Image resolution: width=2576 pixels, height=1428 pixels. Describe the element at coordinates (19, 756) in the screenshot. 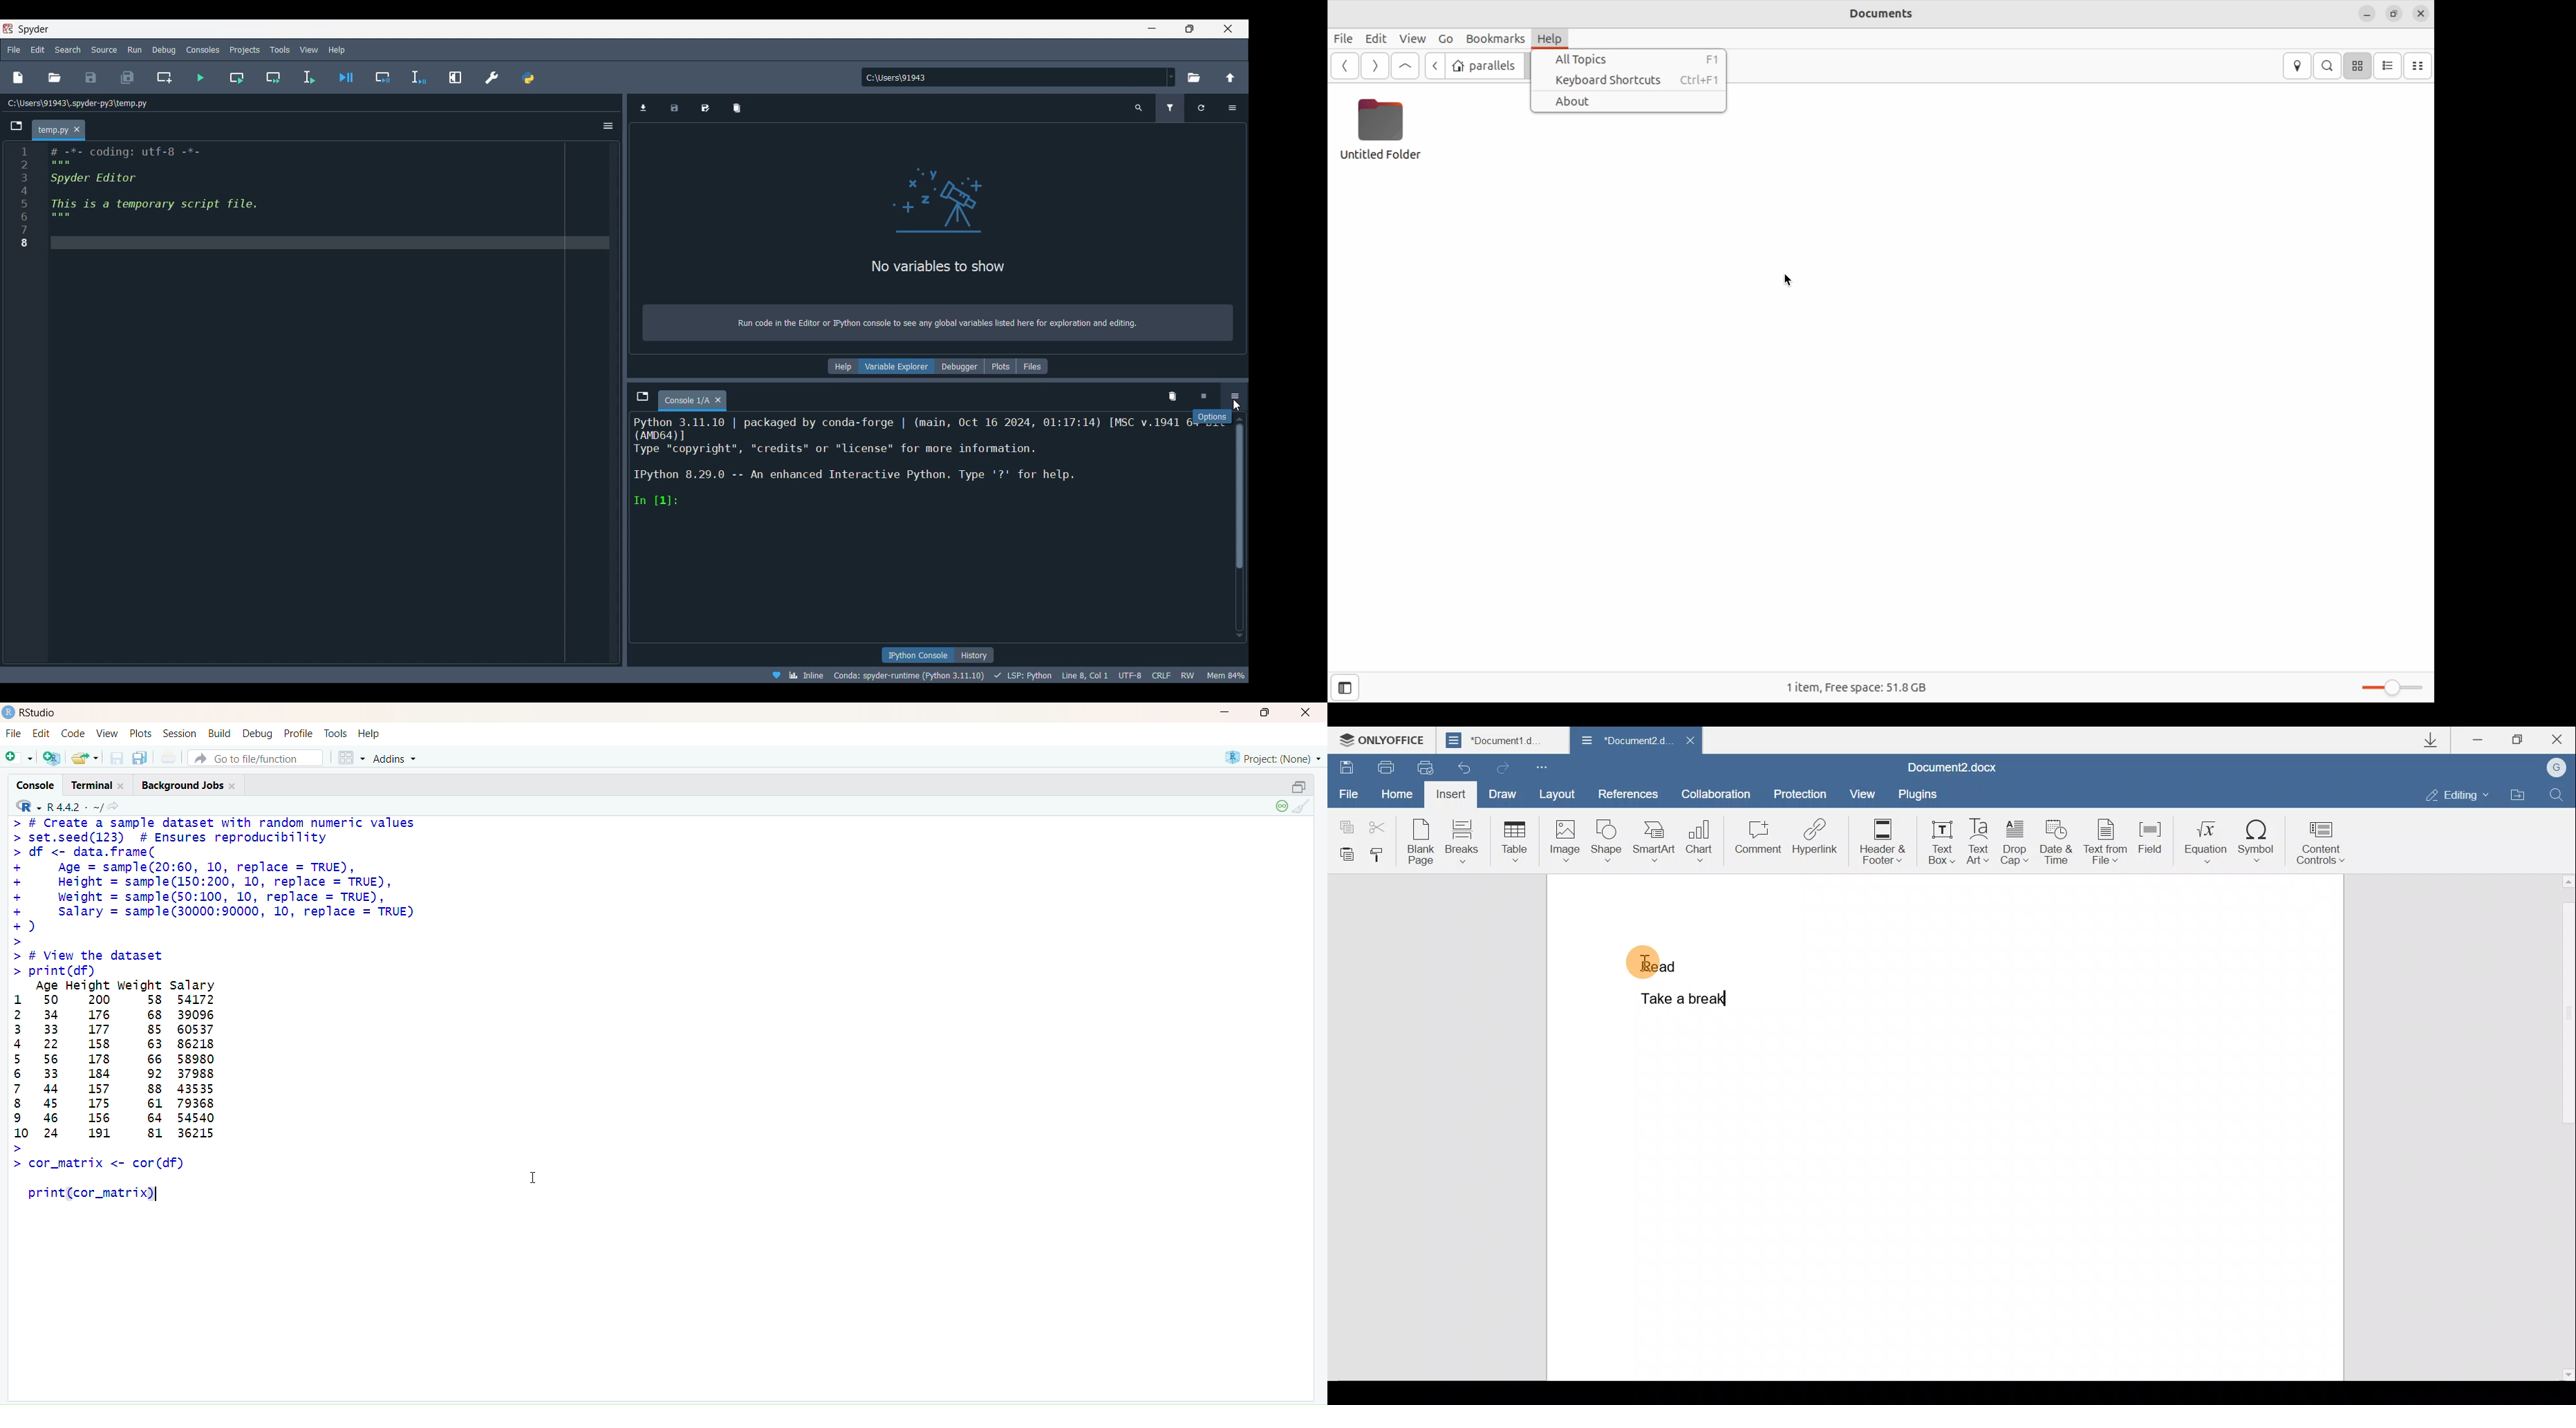

I see `New file` at that location.